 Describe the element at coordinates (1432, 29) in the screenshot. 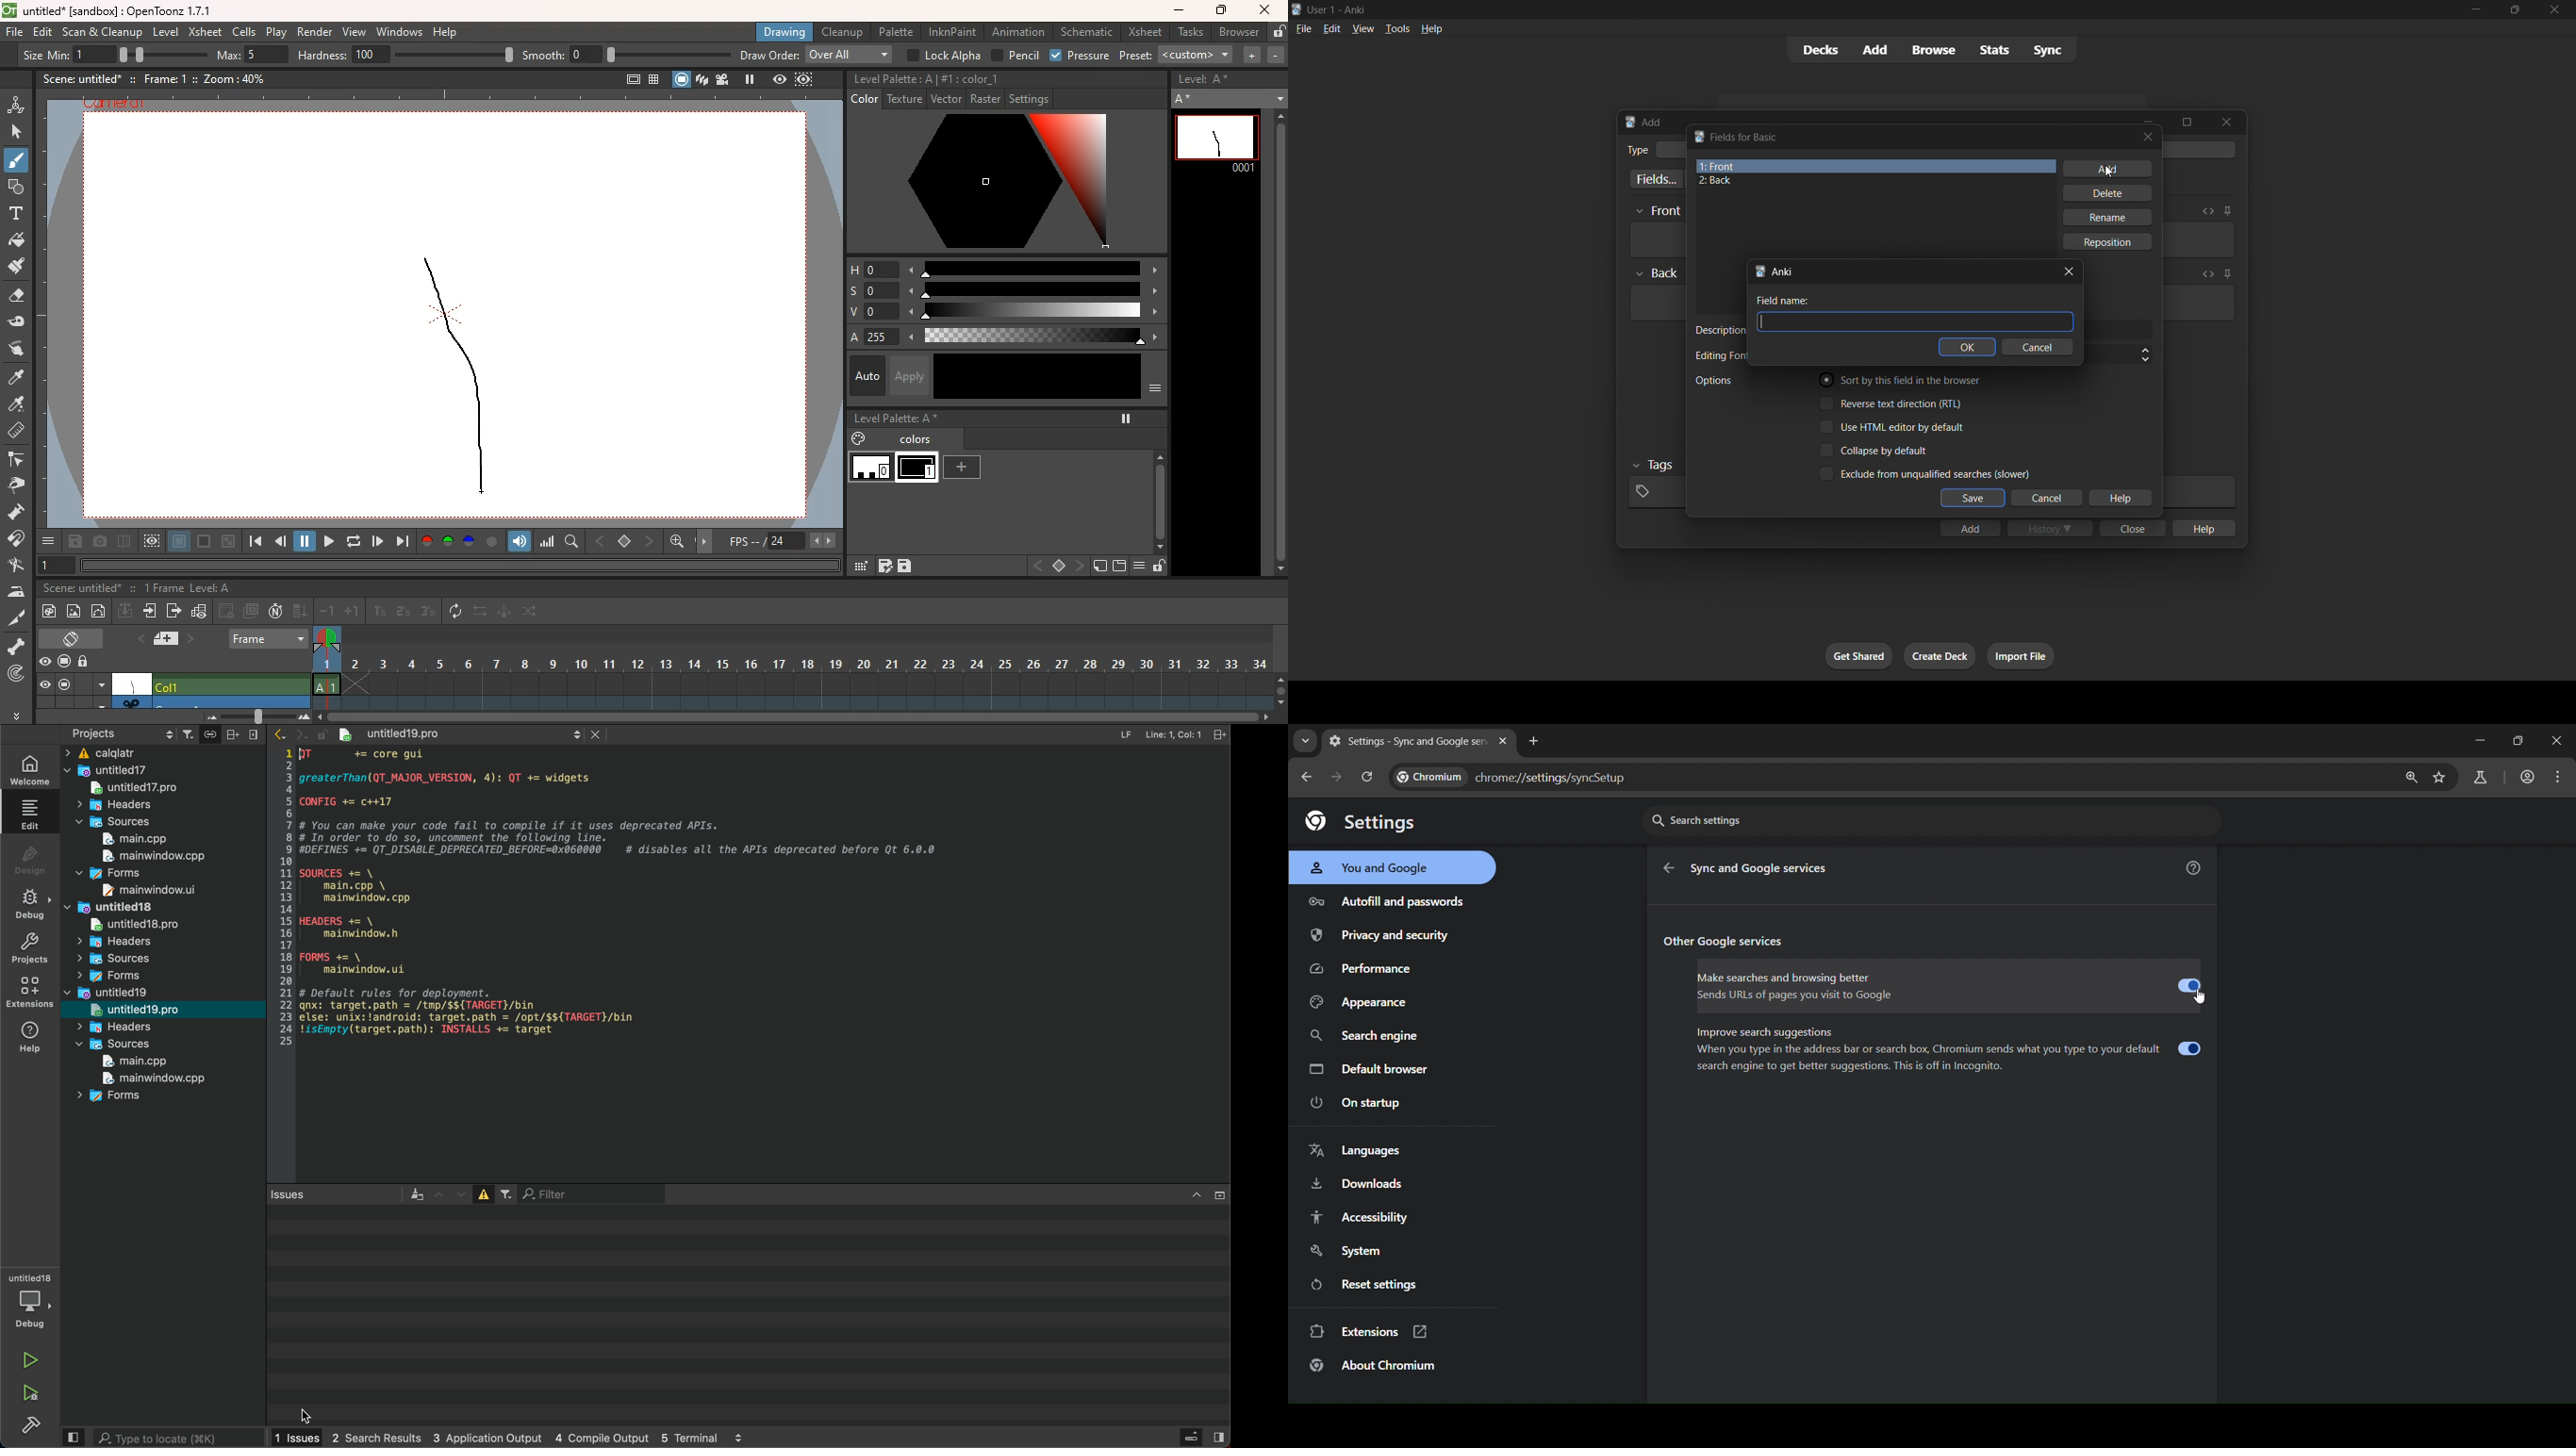

I see `help` at that location.